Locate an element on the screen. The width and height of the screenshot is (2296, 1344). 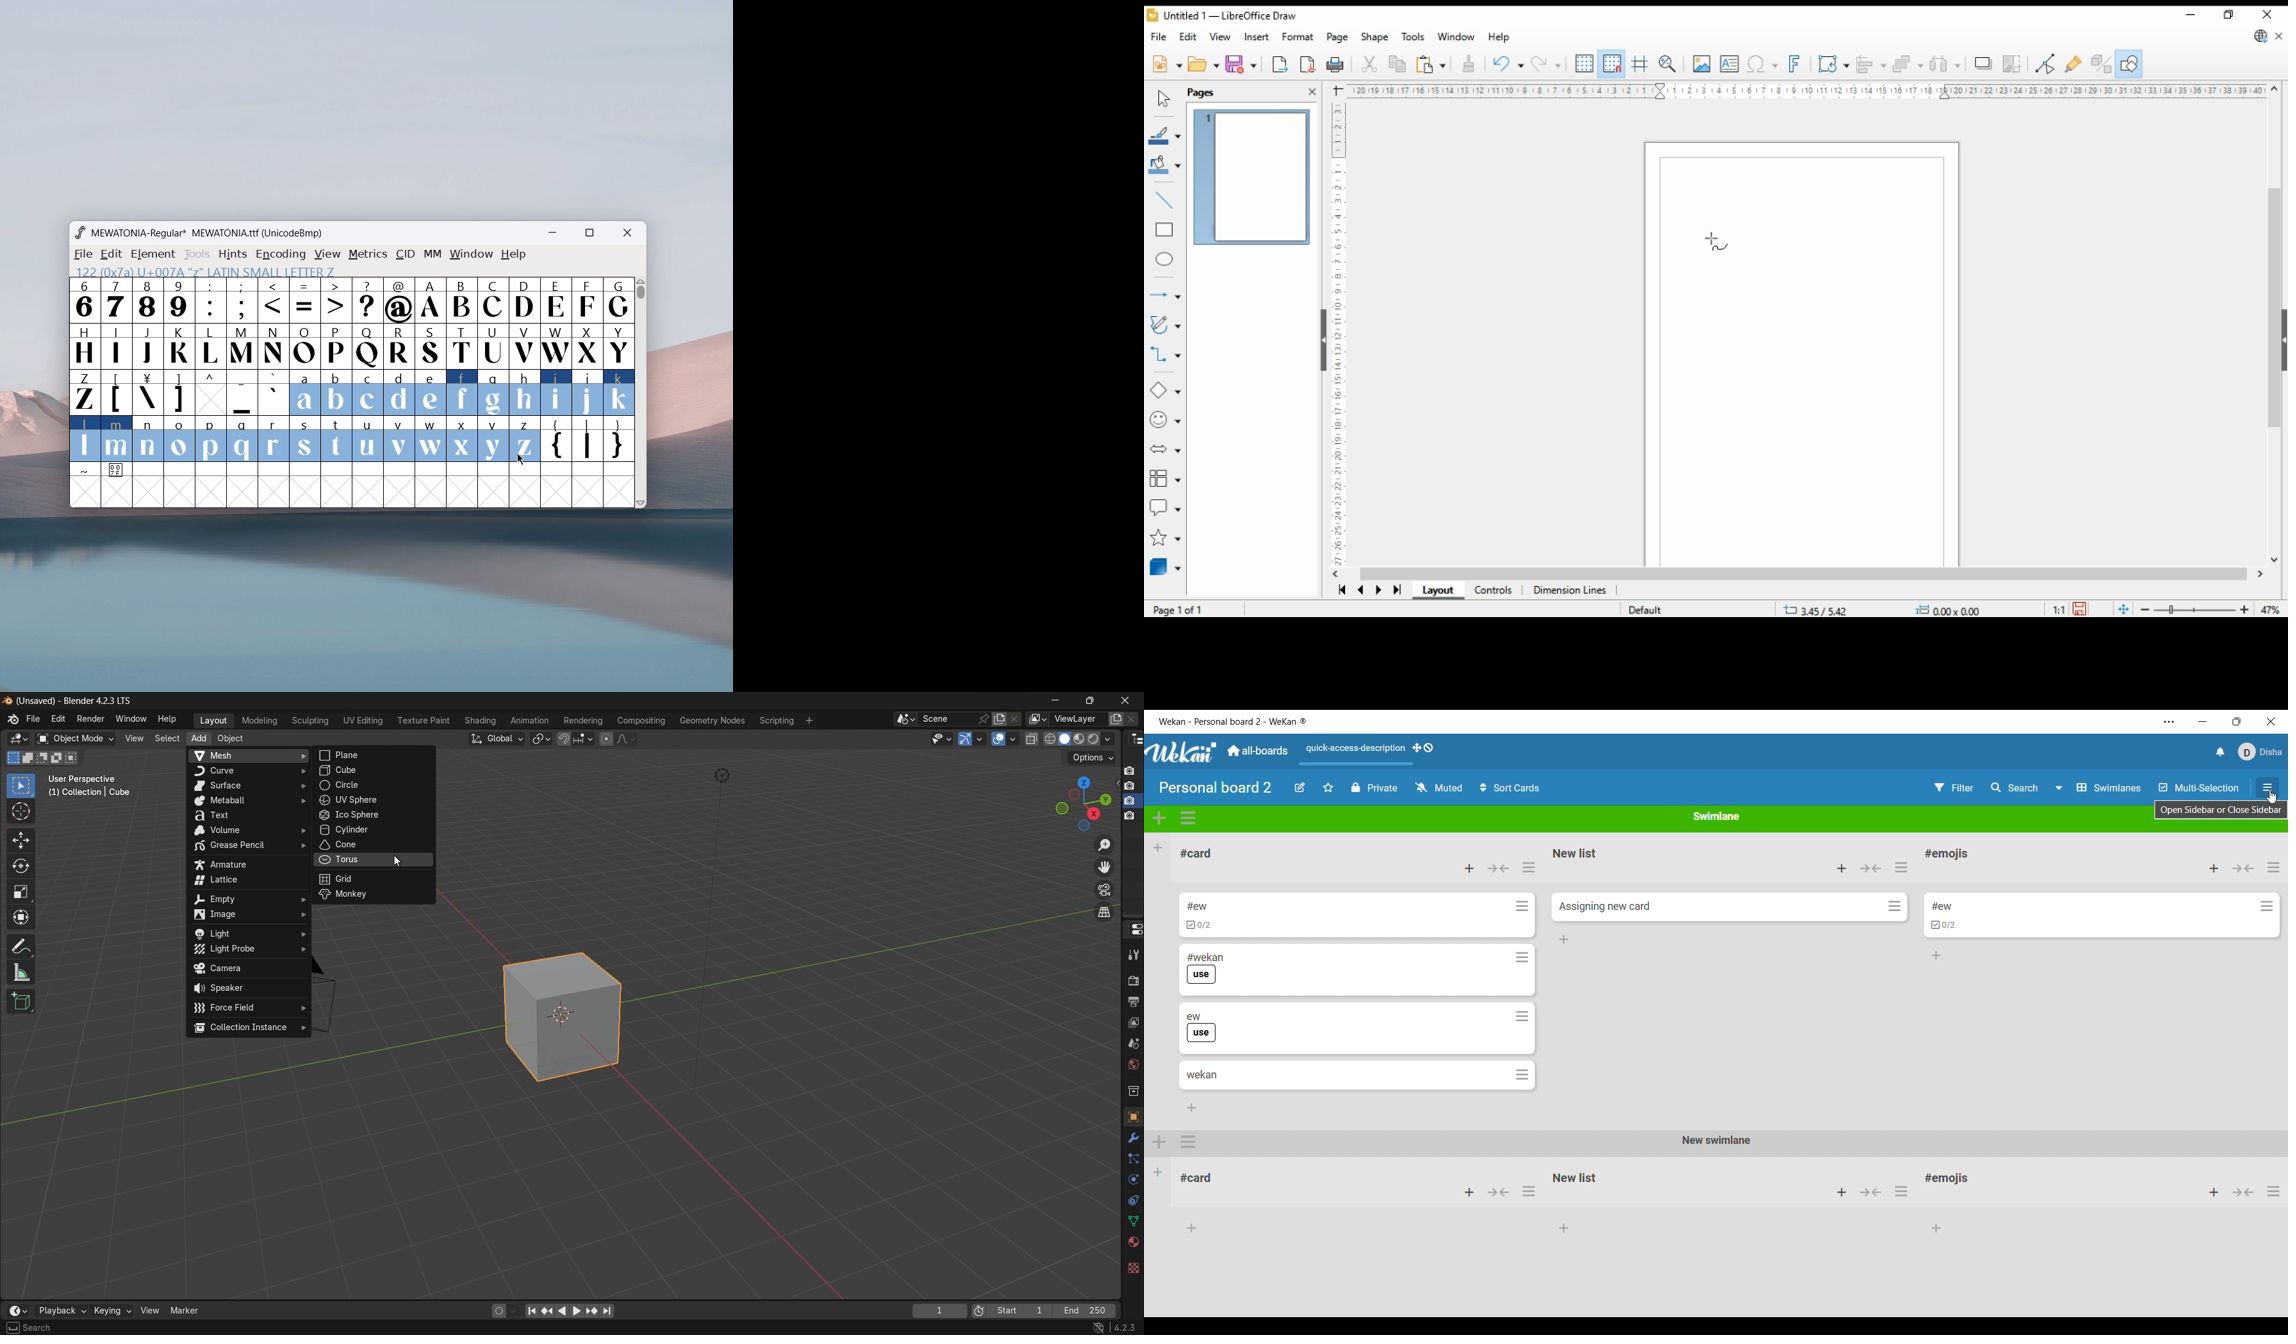
R is located at coordinates (399, 347).